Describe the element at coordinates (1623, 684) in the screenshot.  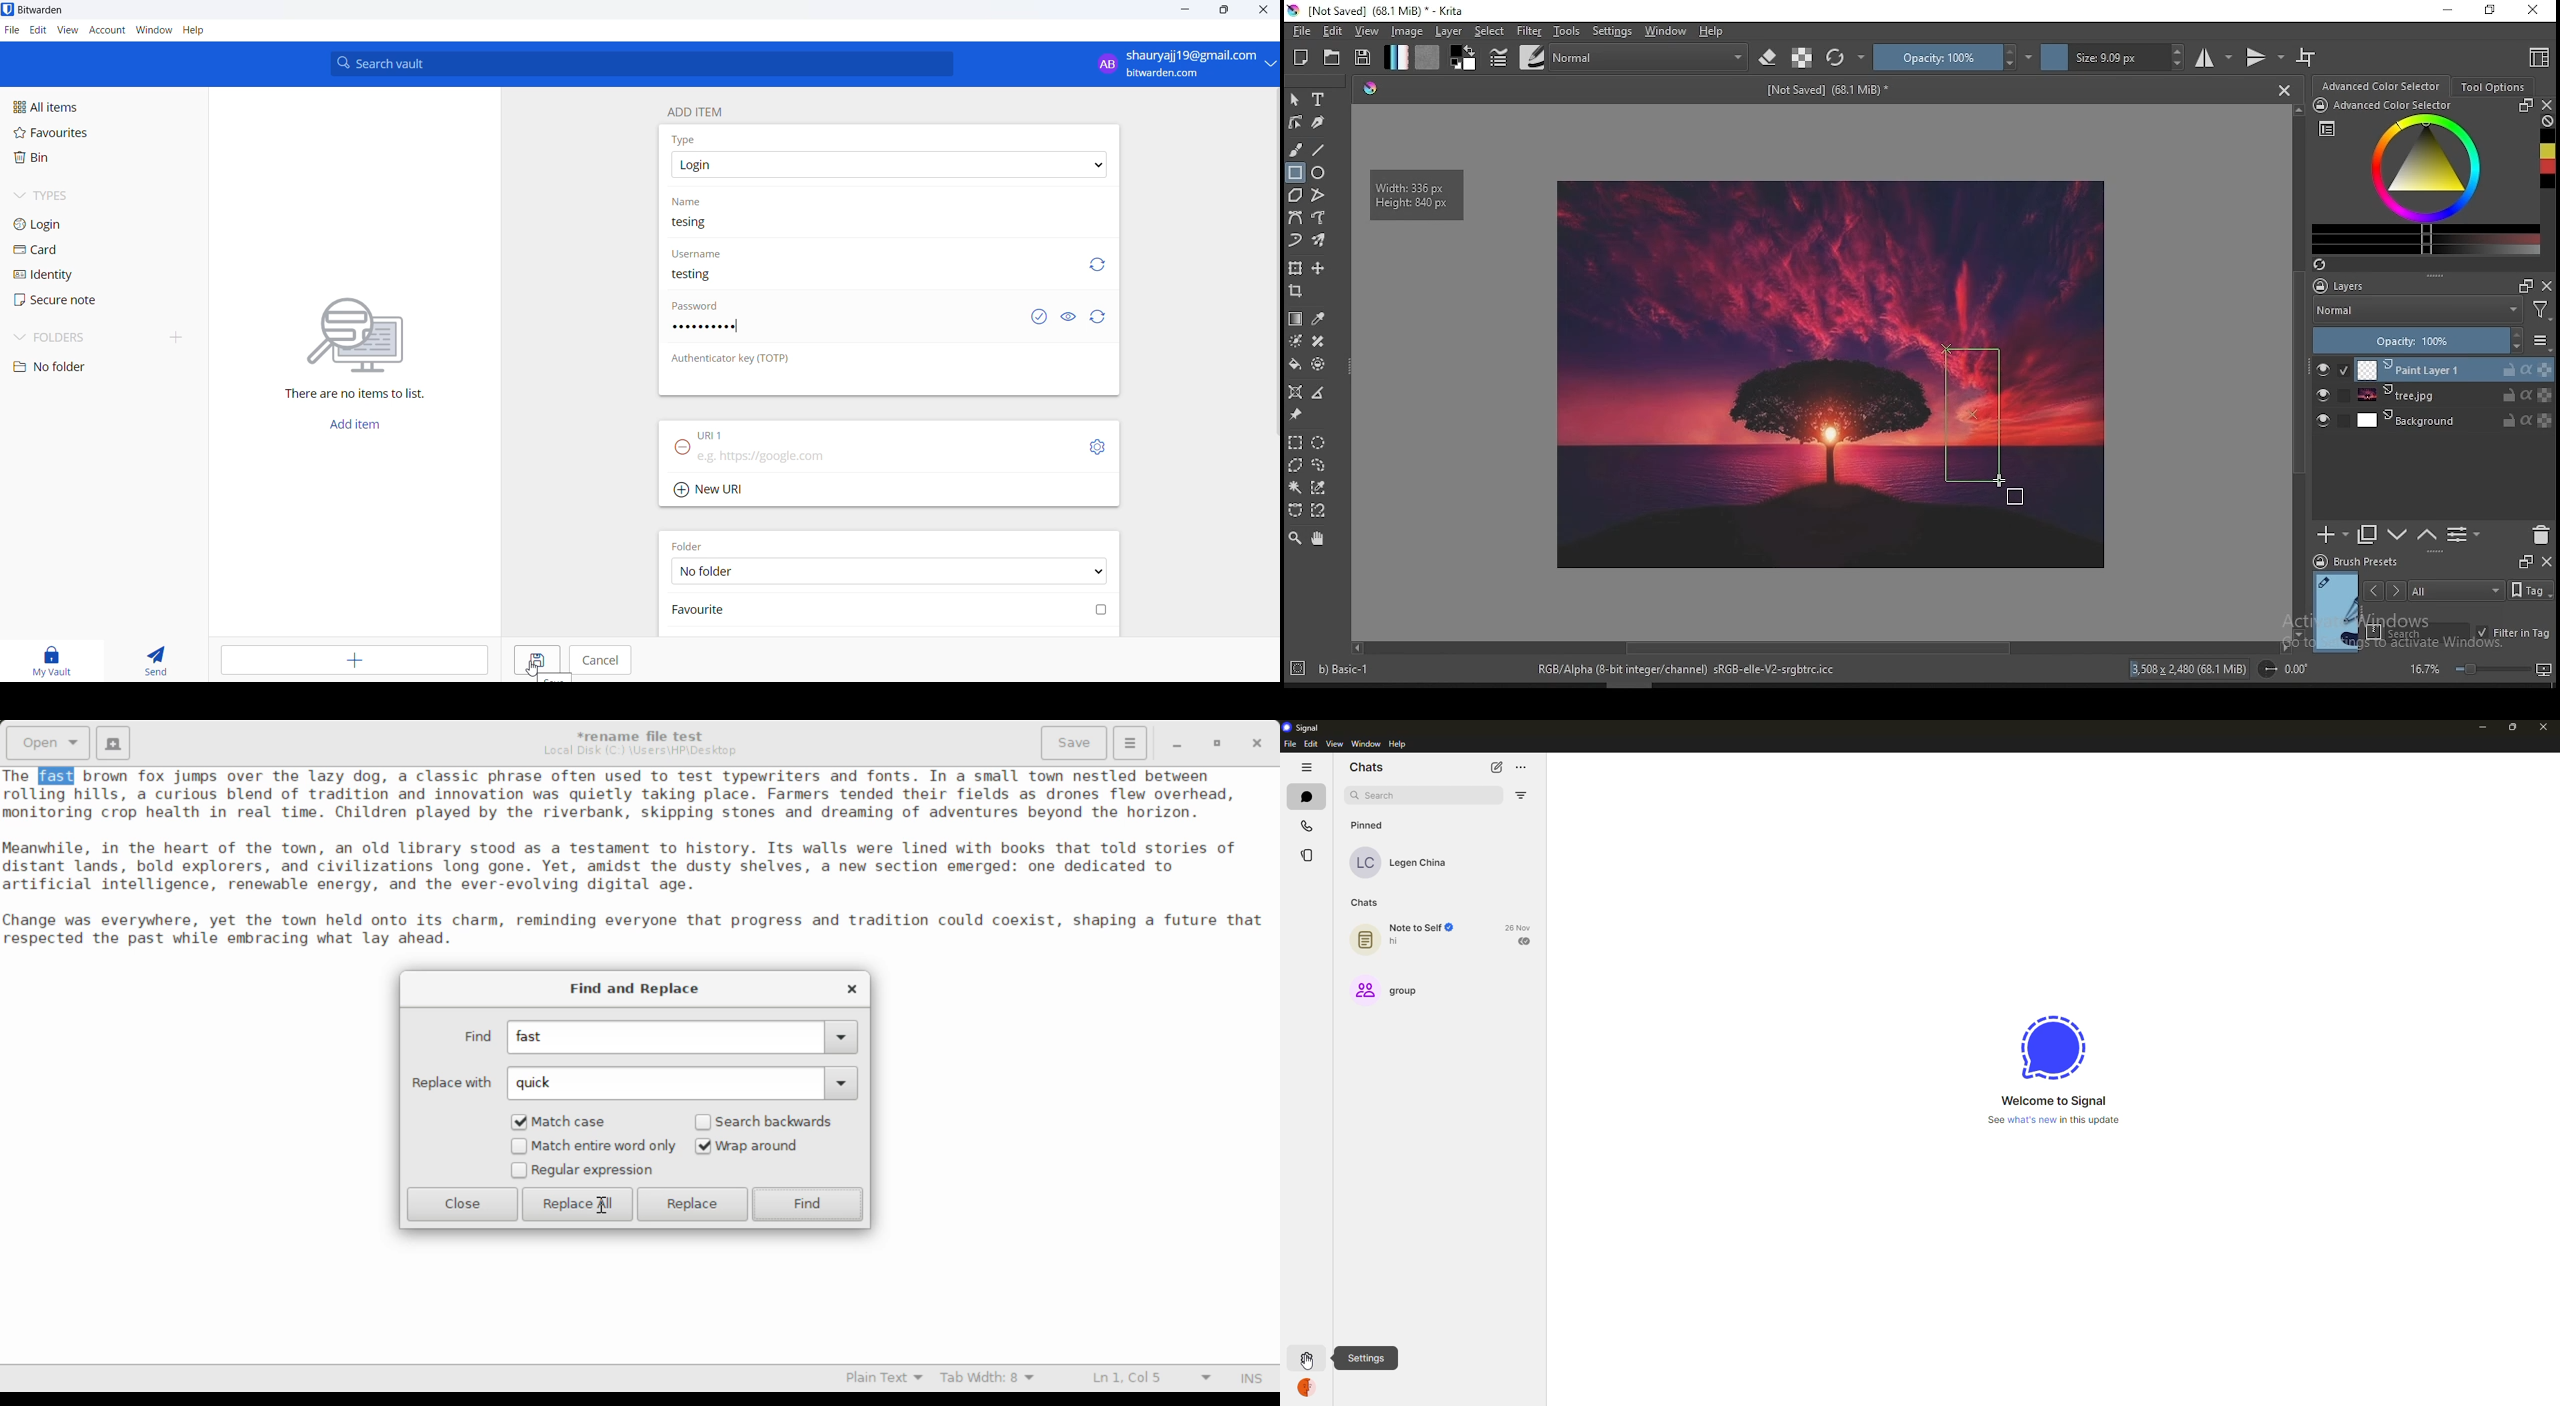
I see `scroll bar` at that location.